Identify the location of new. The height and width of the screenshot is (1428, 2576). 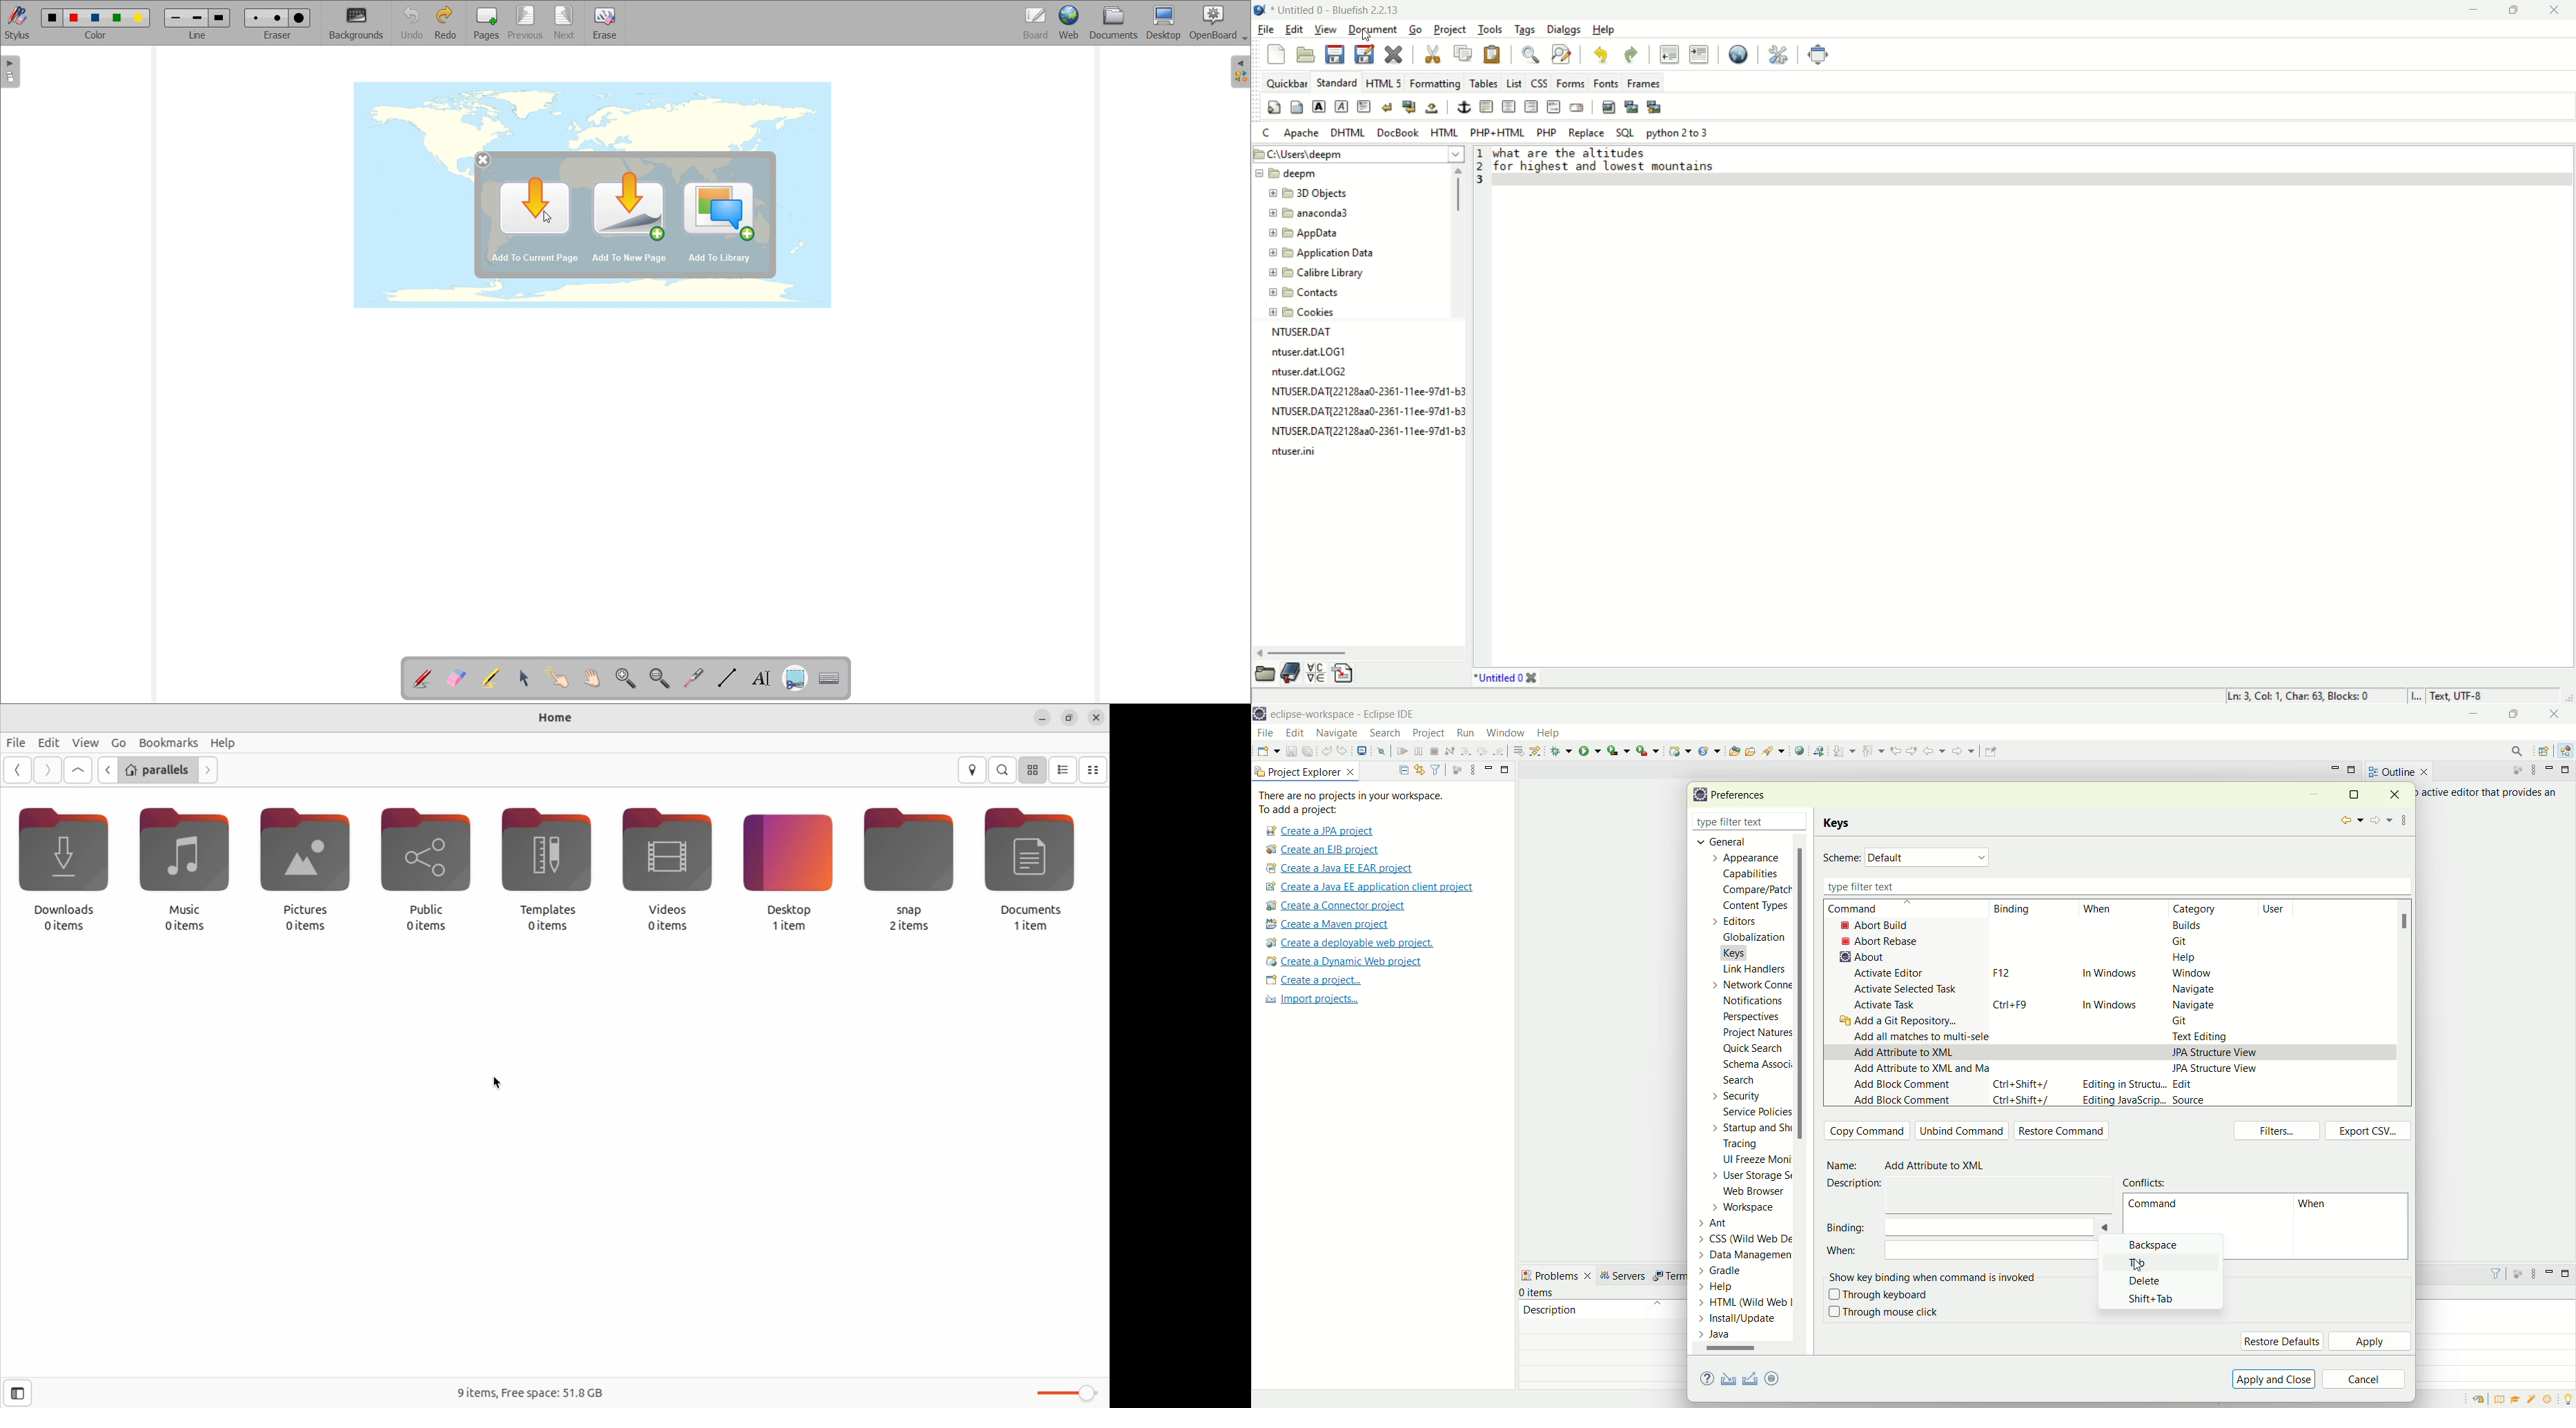
(1277, 53).